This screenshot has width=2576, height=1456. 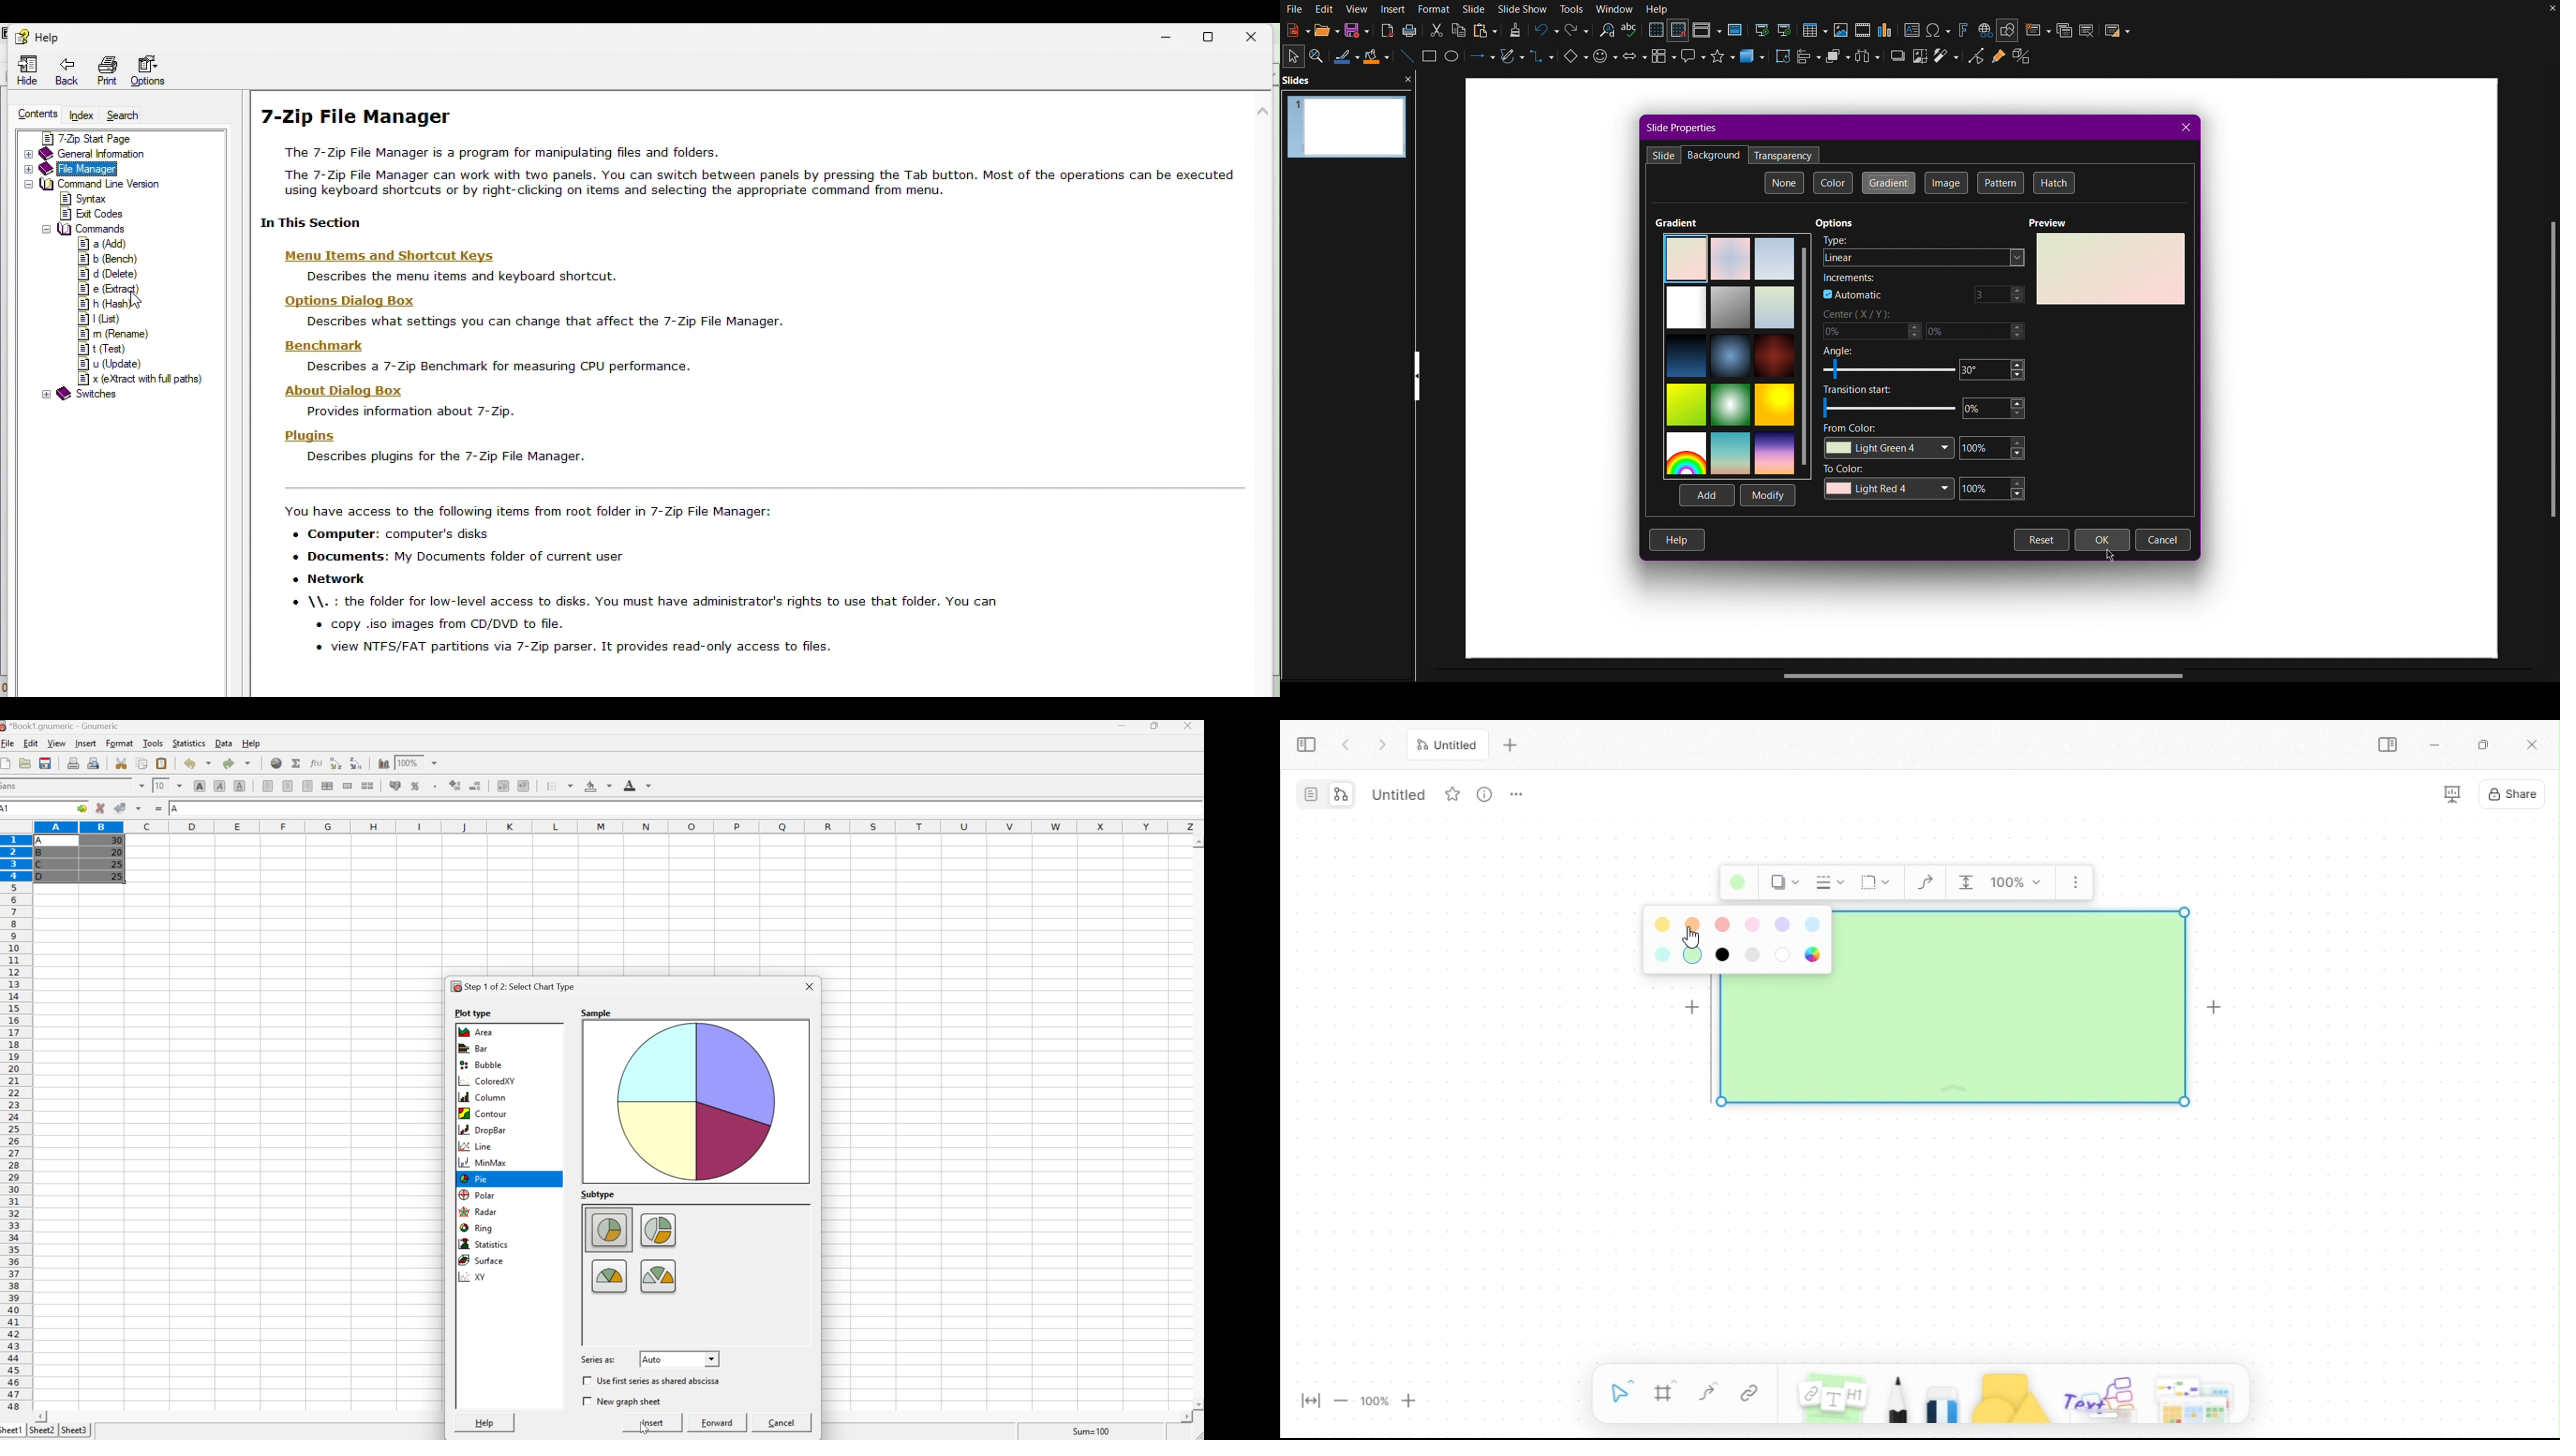 What do you see at coordinates (1295, 55) in the screenshot?
I see `Select` at bounding box center [1295, 55].